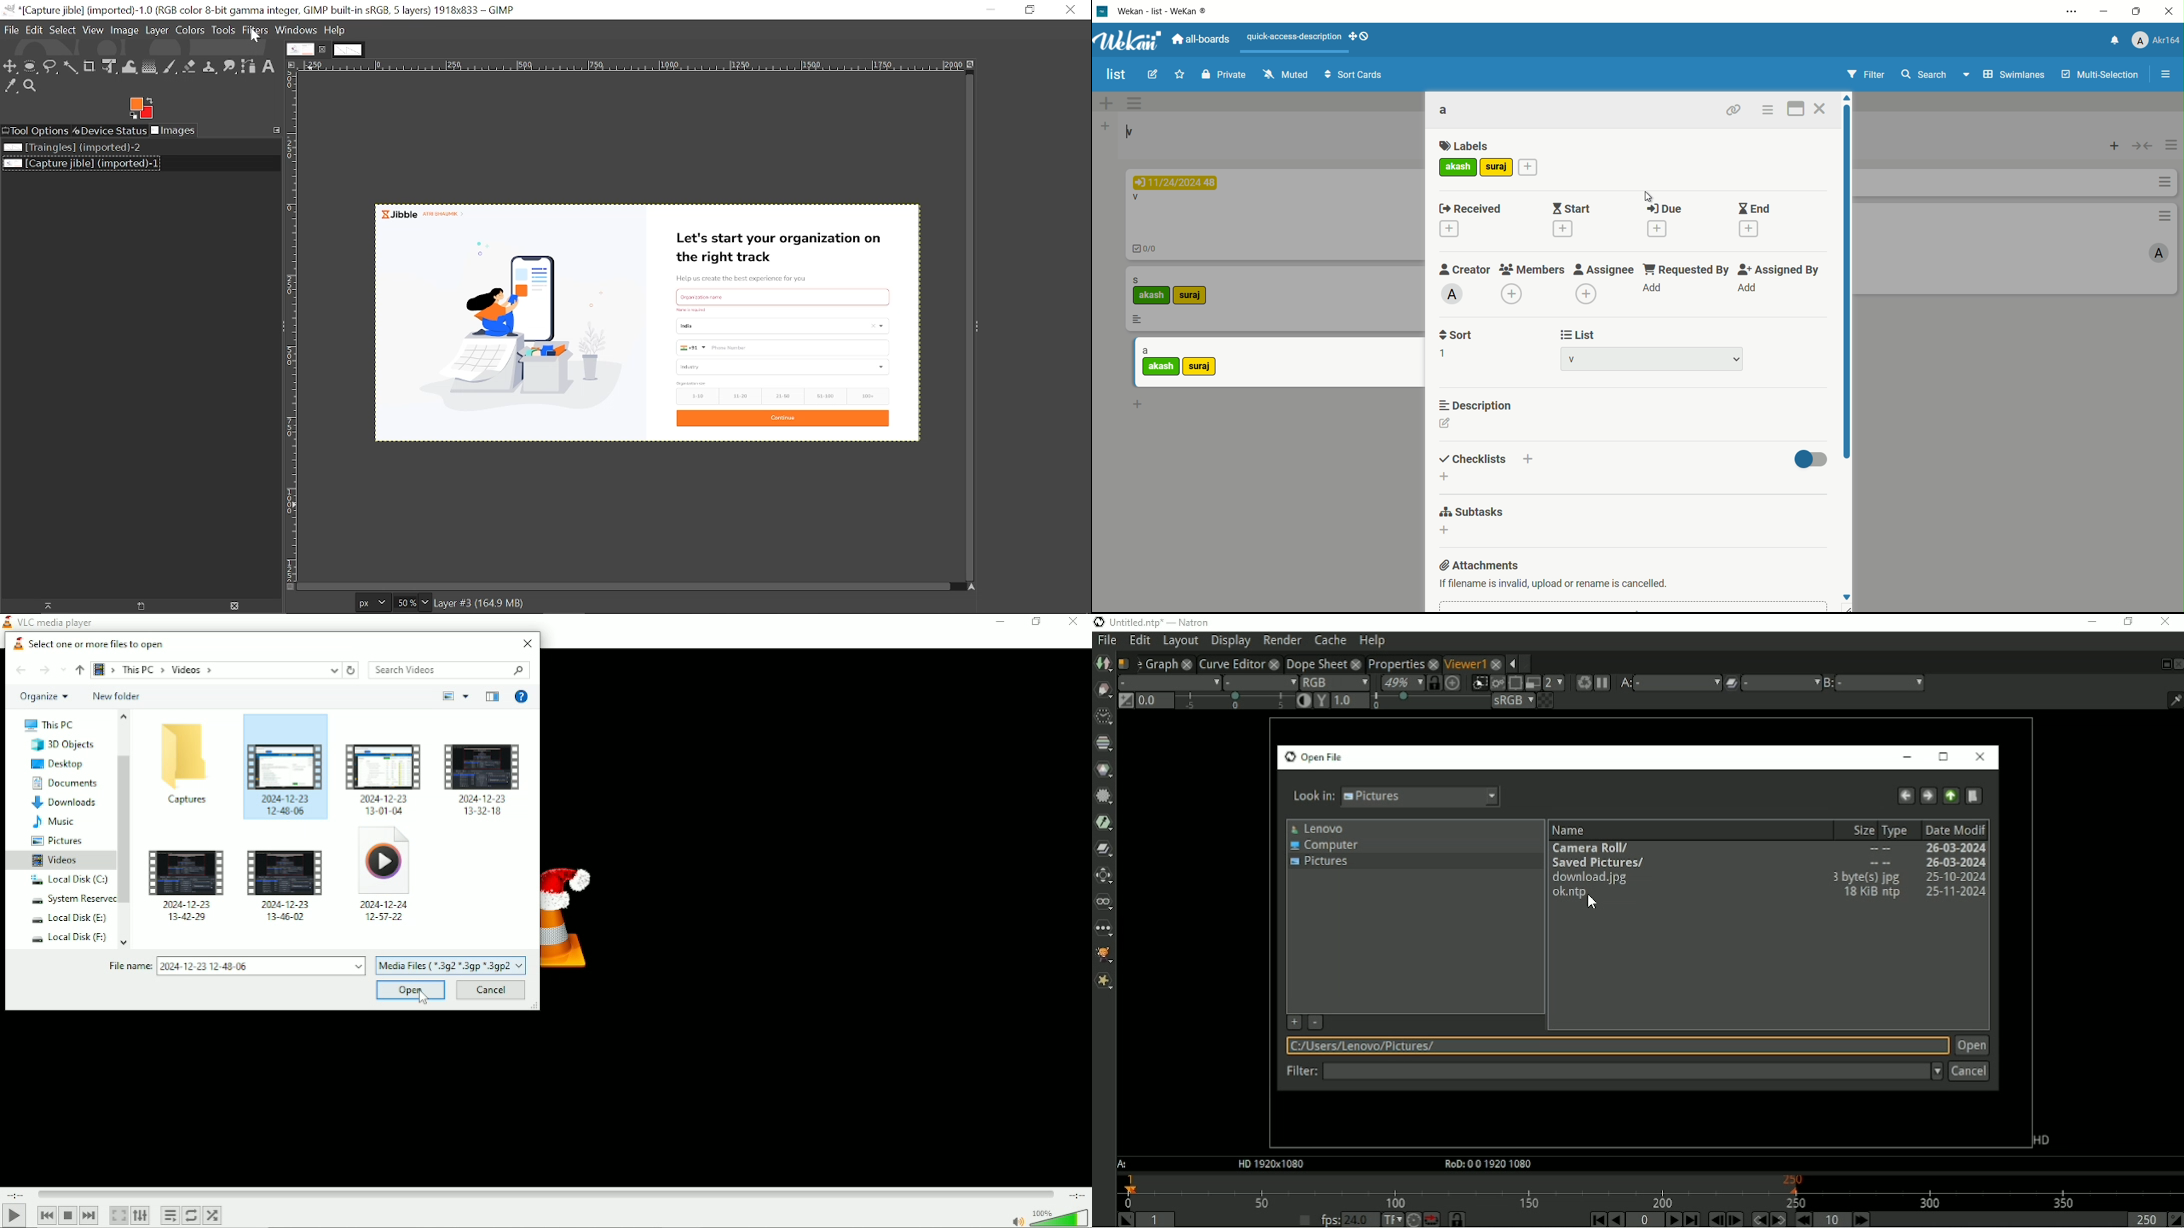 The width and height of the screenshot is (2184, 1232). What do you see at coordinates (1516, 294) in the screenshot?
I see `add` at bounding box center [1516, 294].